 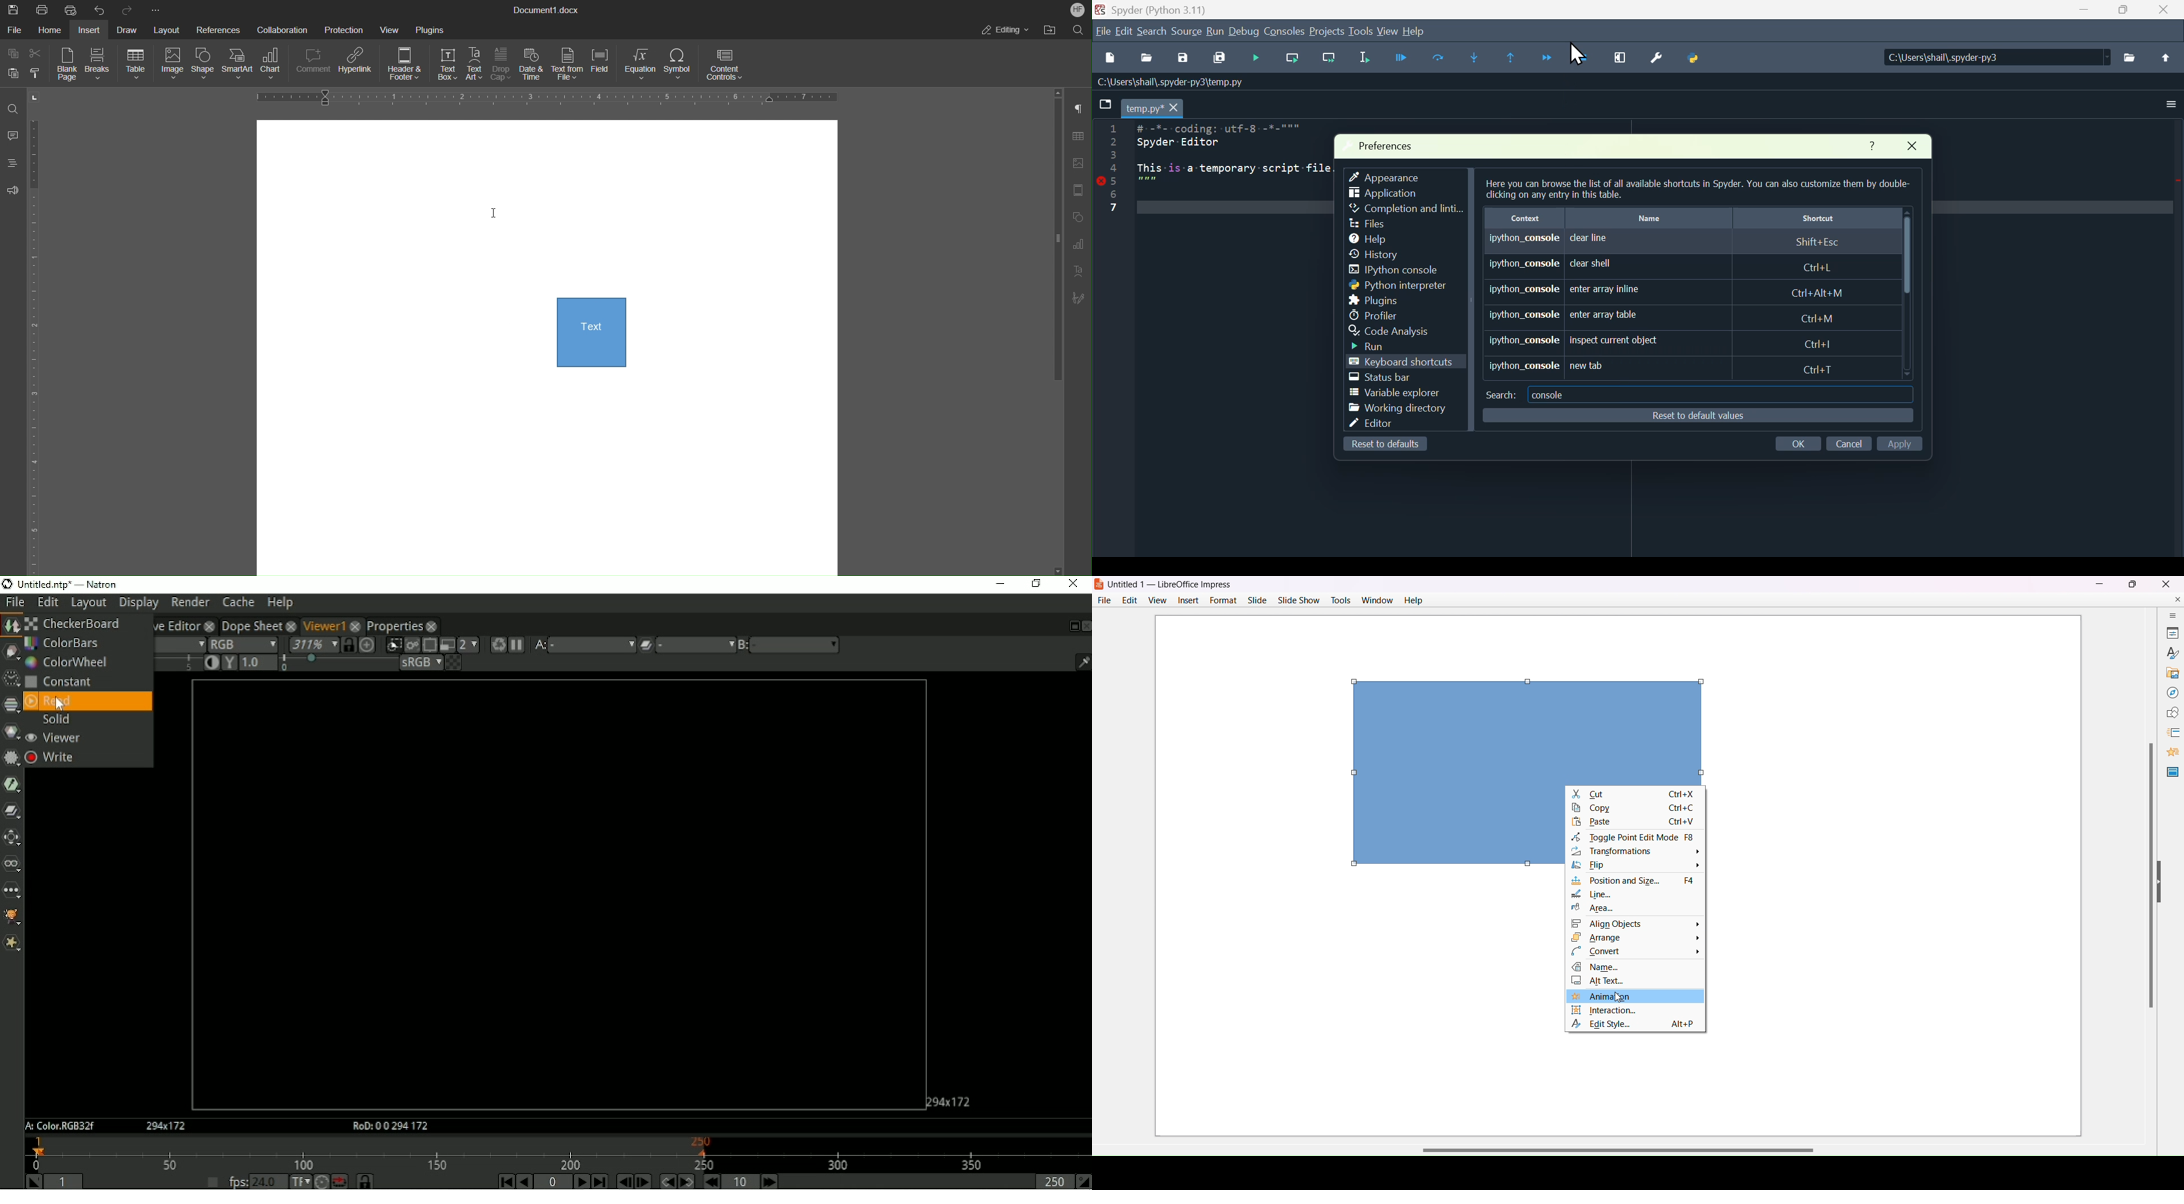 I want to click on Align objects, so click(x=1637, y=924).